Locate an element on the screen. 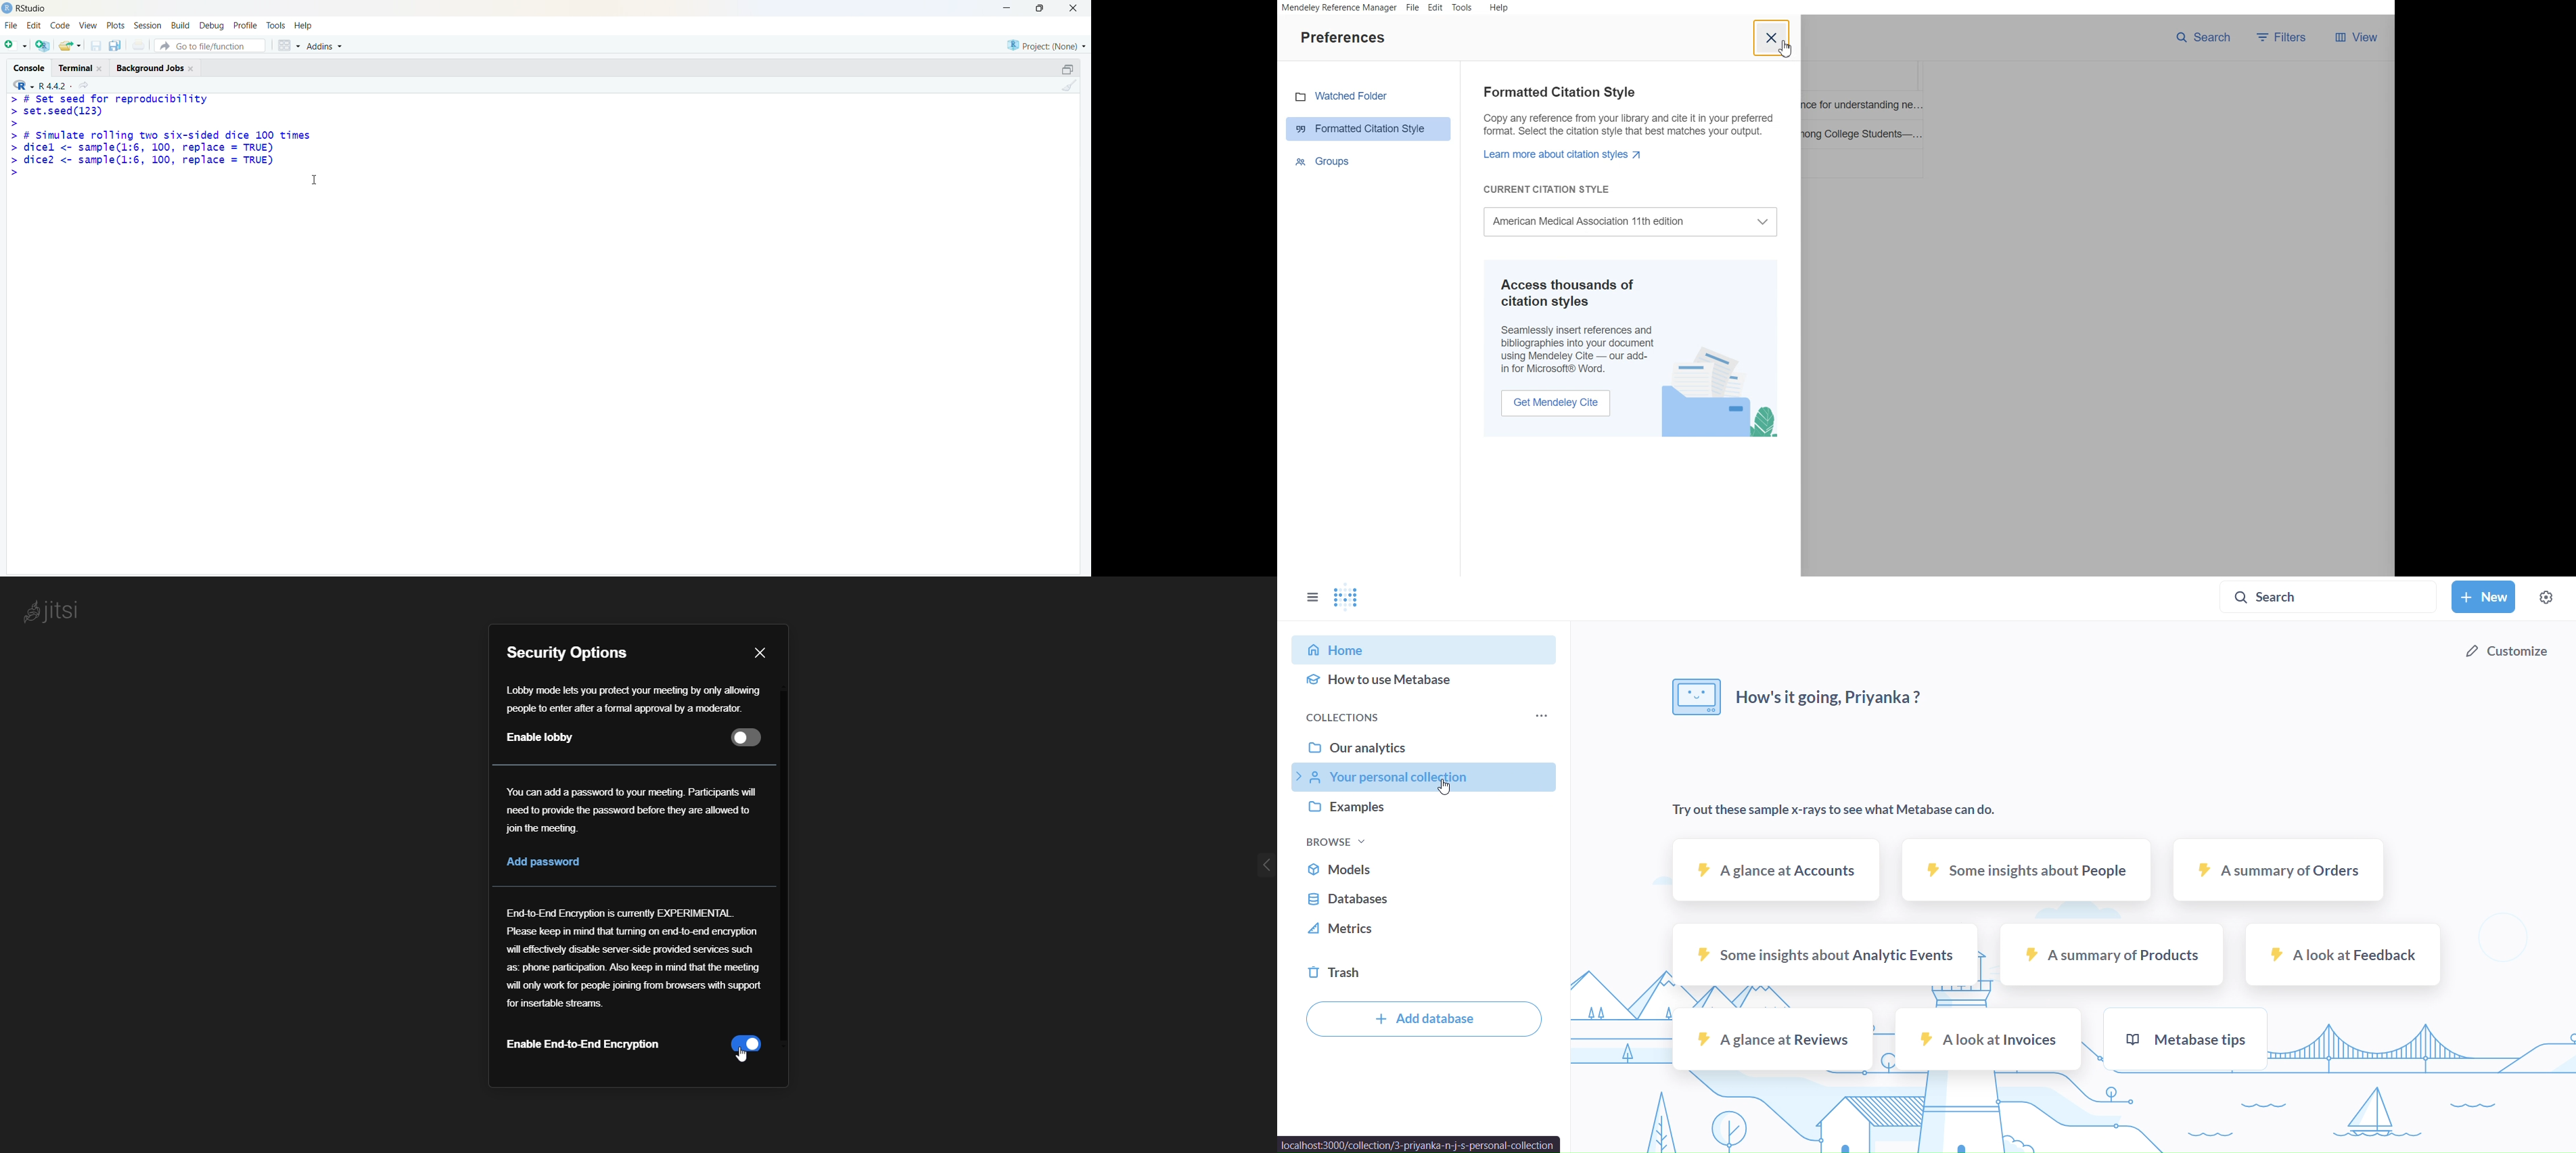  R 4.4.2 is located at coordinates (56, 86).